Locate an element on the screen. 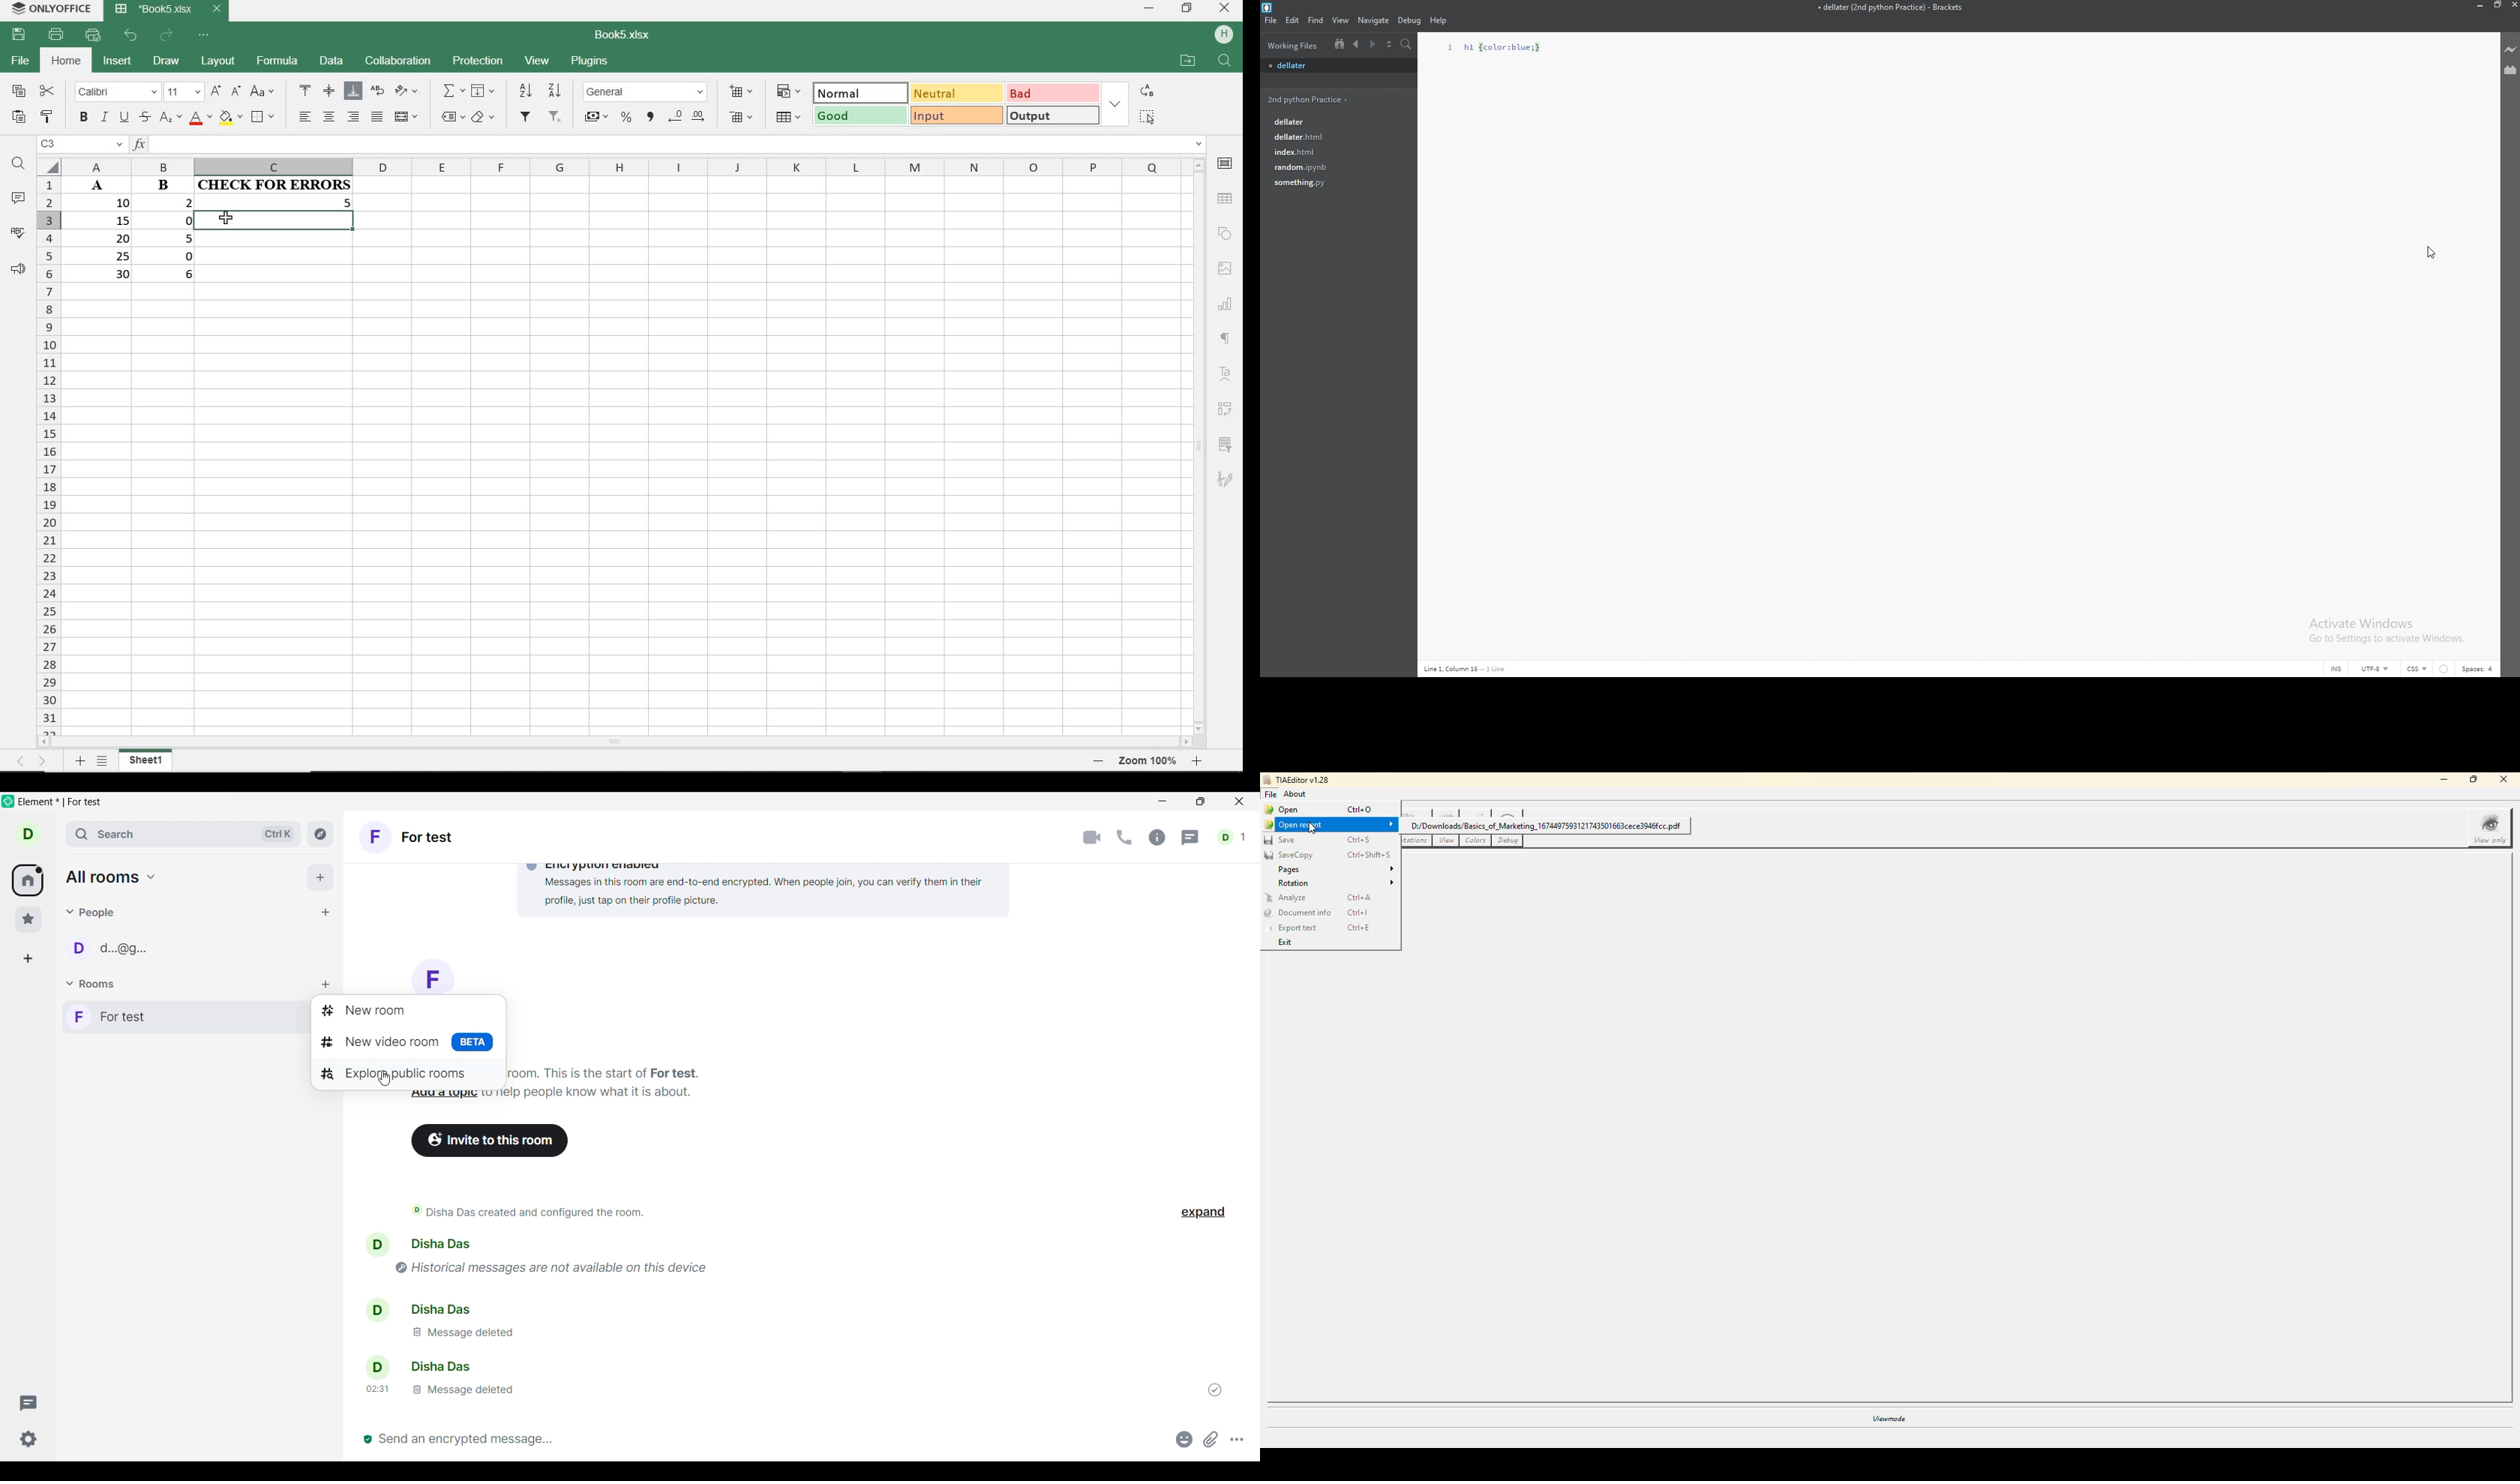 The height and width of the screenshot is (1484, 2520). file is located at coordinates (1333, 136).